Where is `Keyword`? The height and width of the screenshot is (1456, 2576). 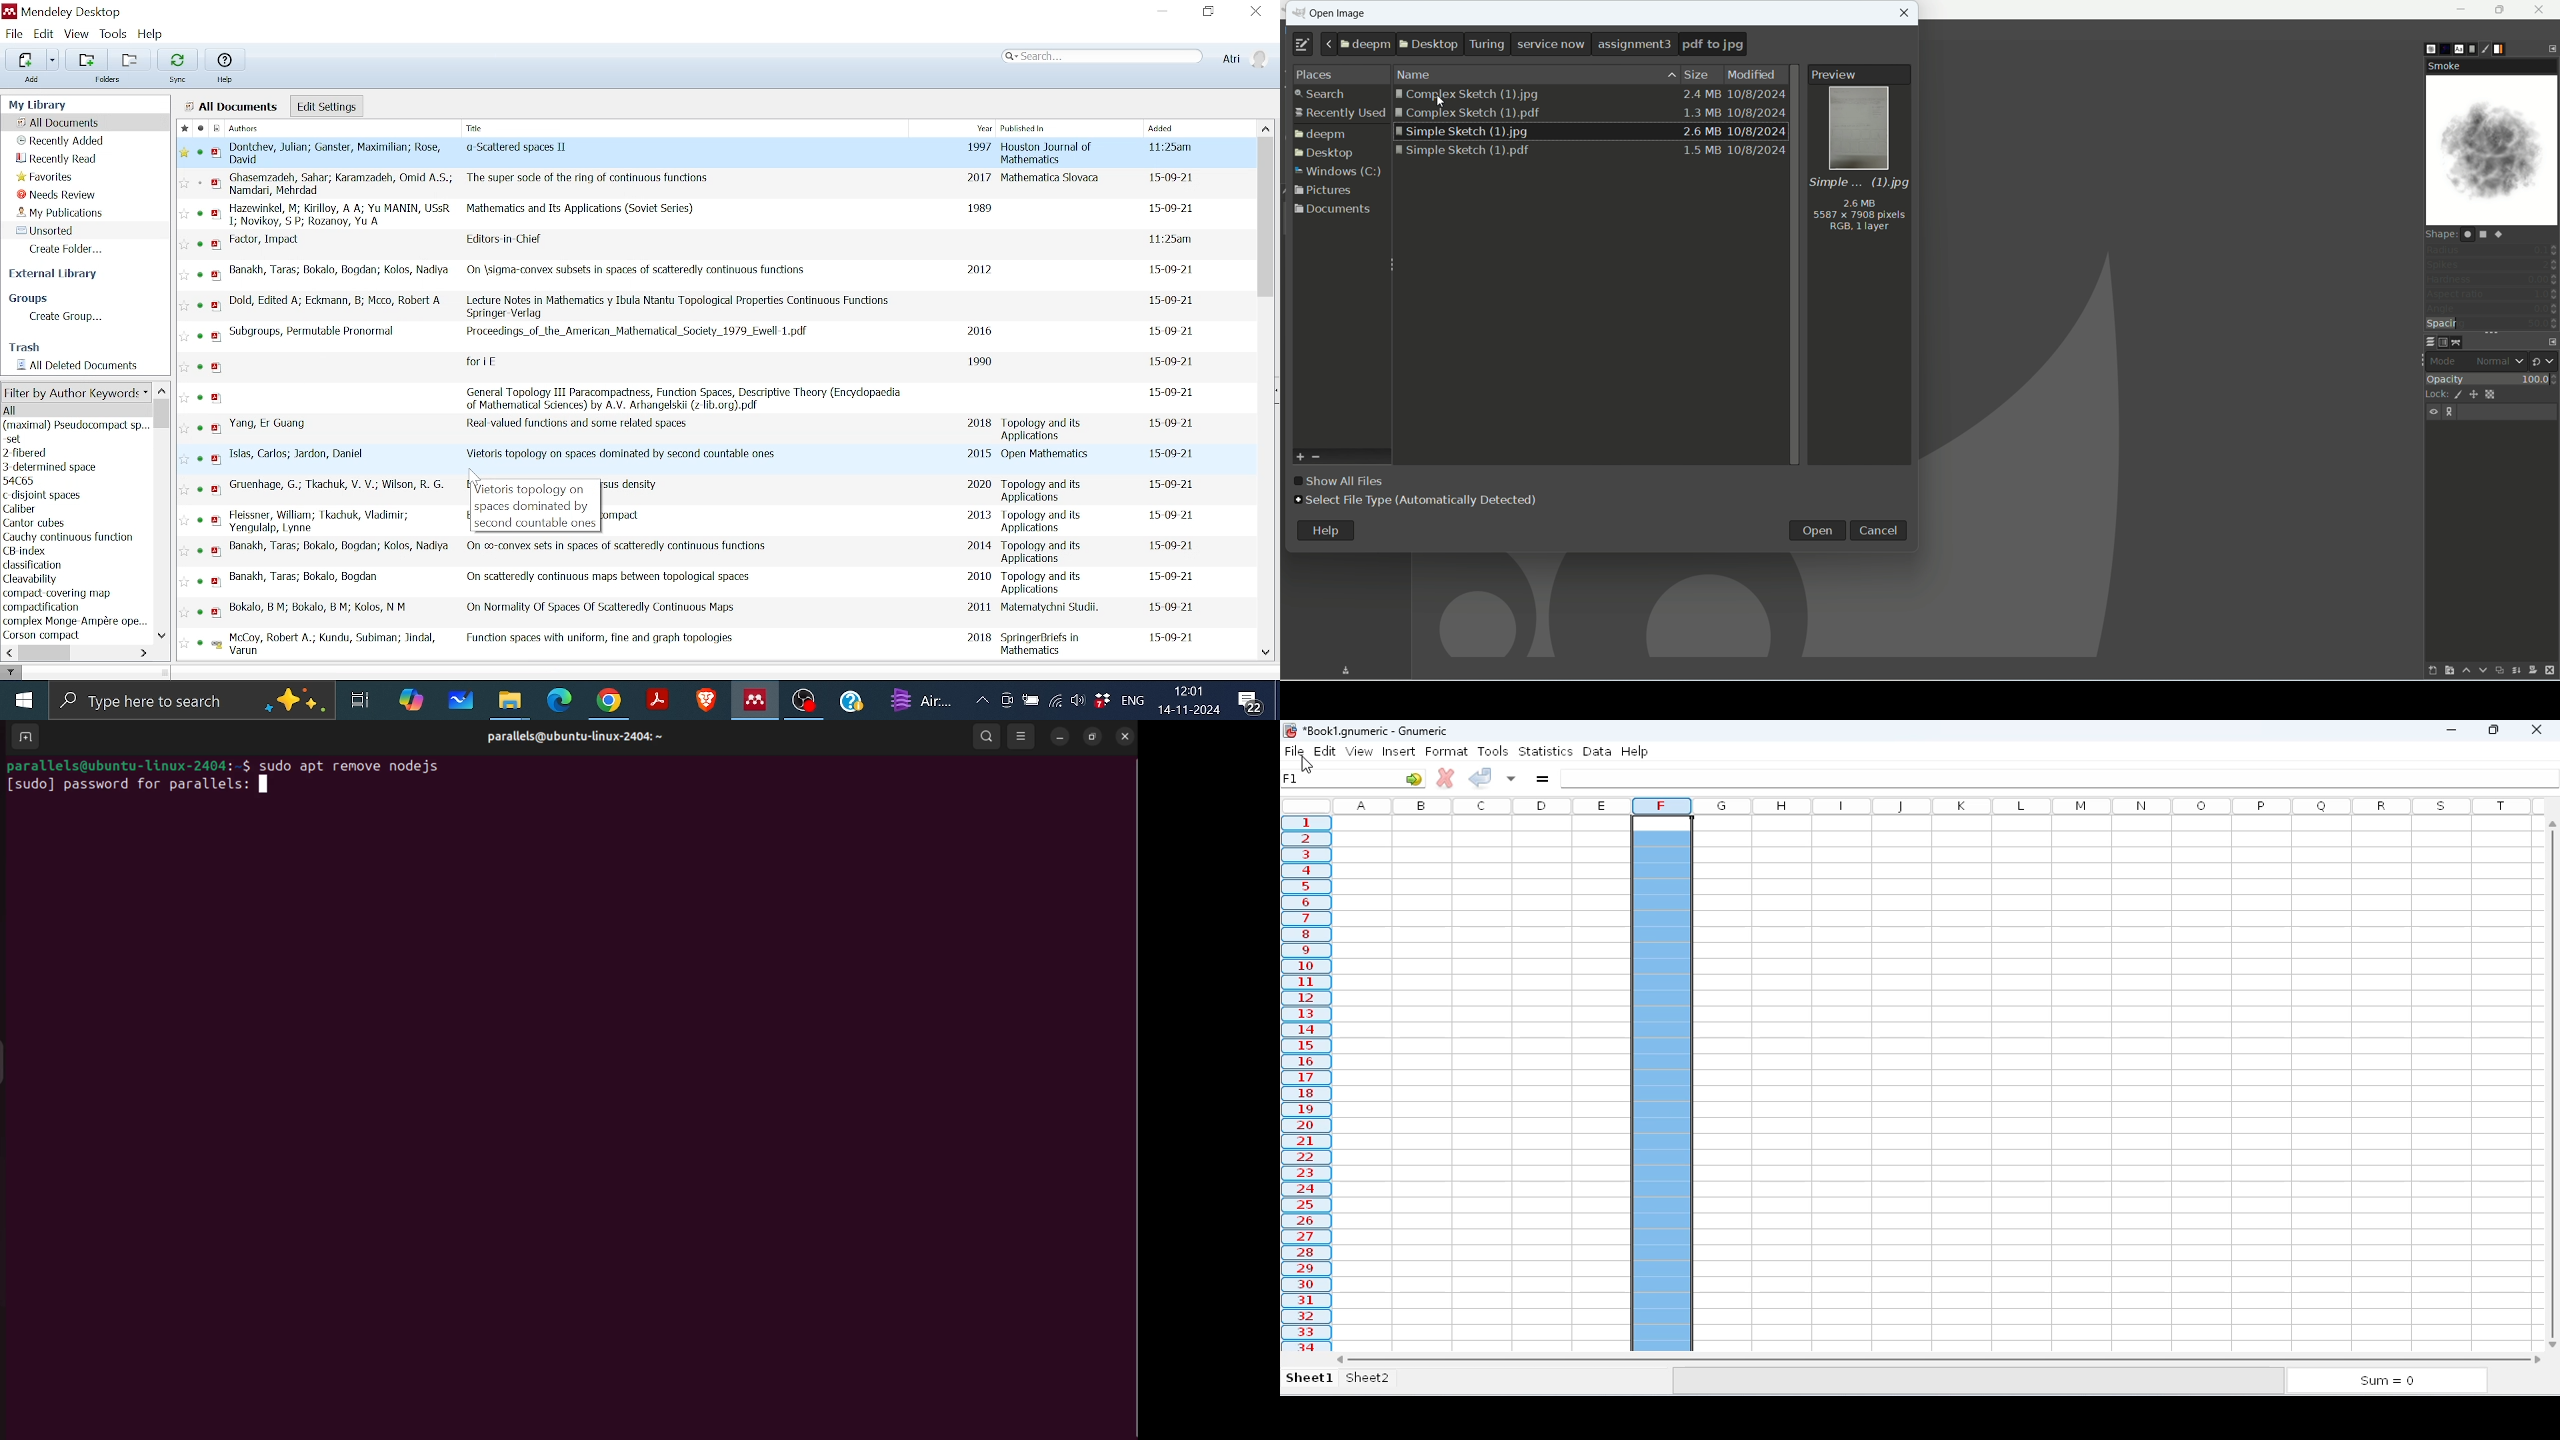 Keyword is located at coordinates (34, 455).